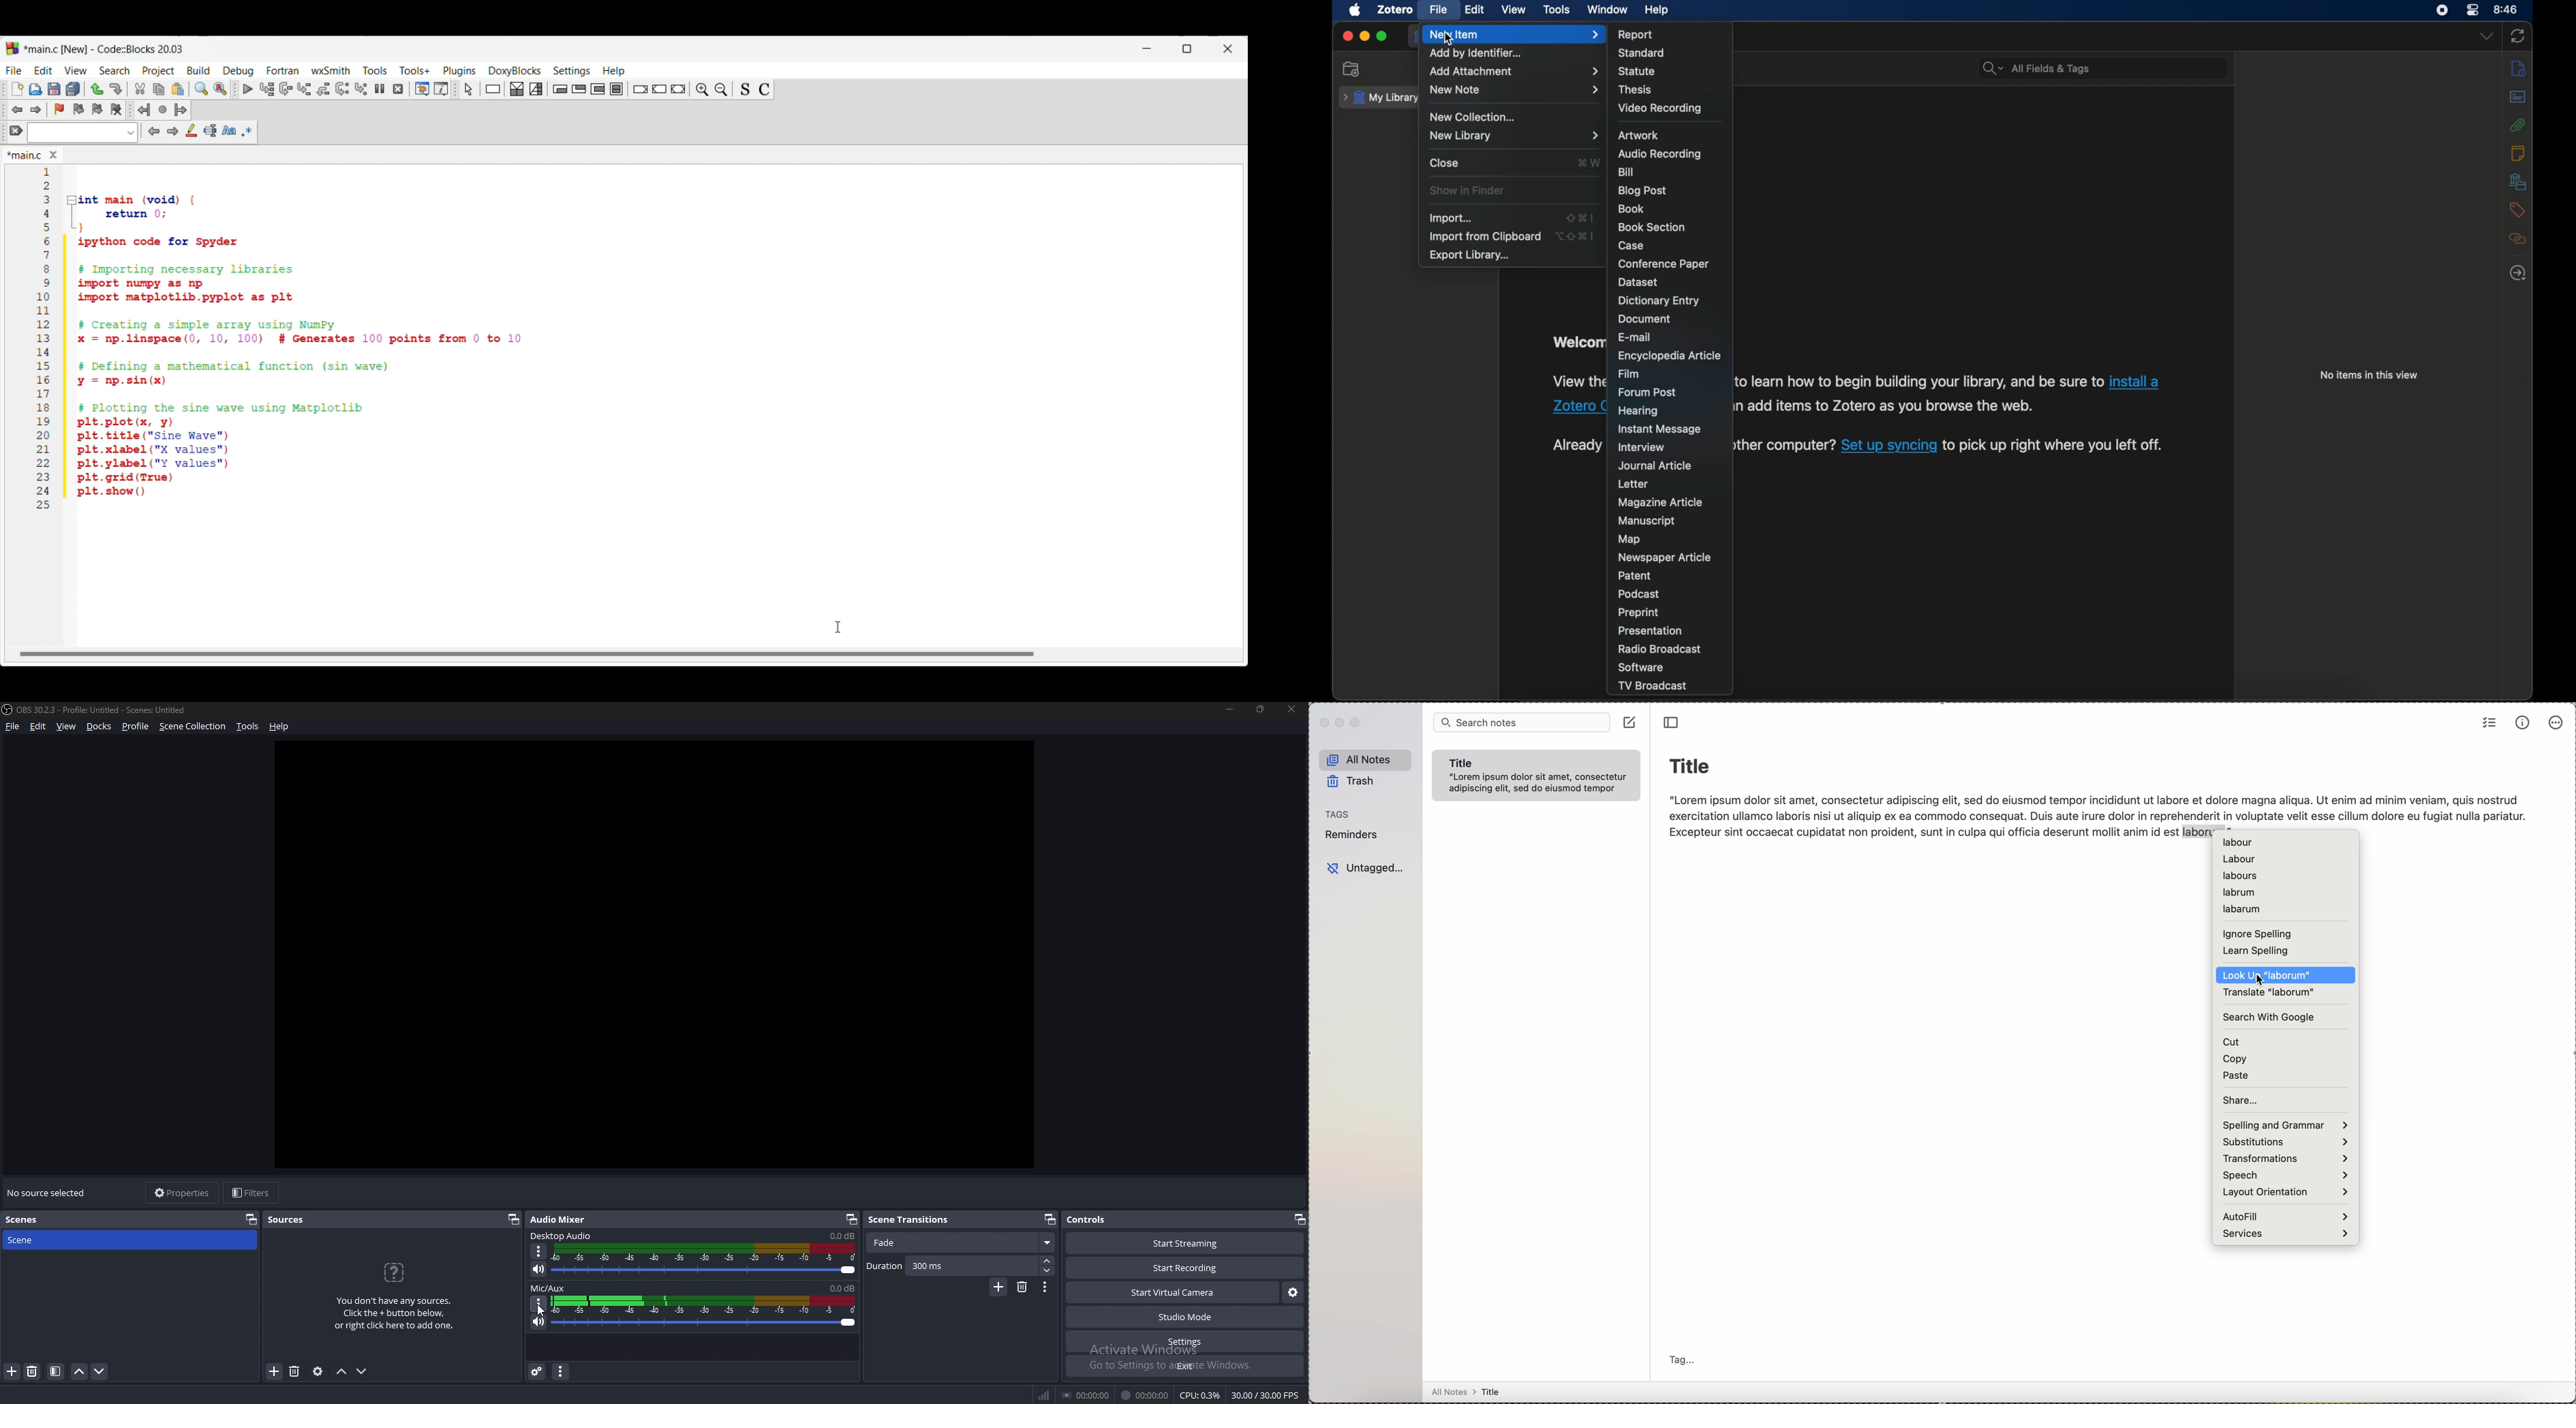 This screenshot has height=1428, width=2576. What do you see at coordinates (1230, 709) in the screenshot?
I see `minimize` at bounding box center [1230, 709].